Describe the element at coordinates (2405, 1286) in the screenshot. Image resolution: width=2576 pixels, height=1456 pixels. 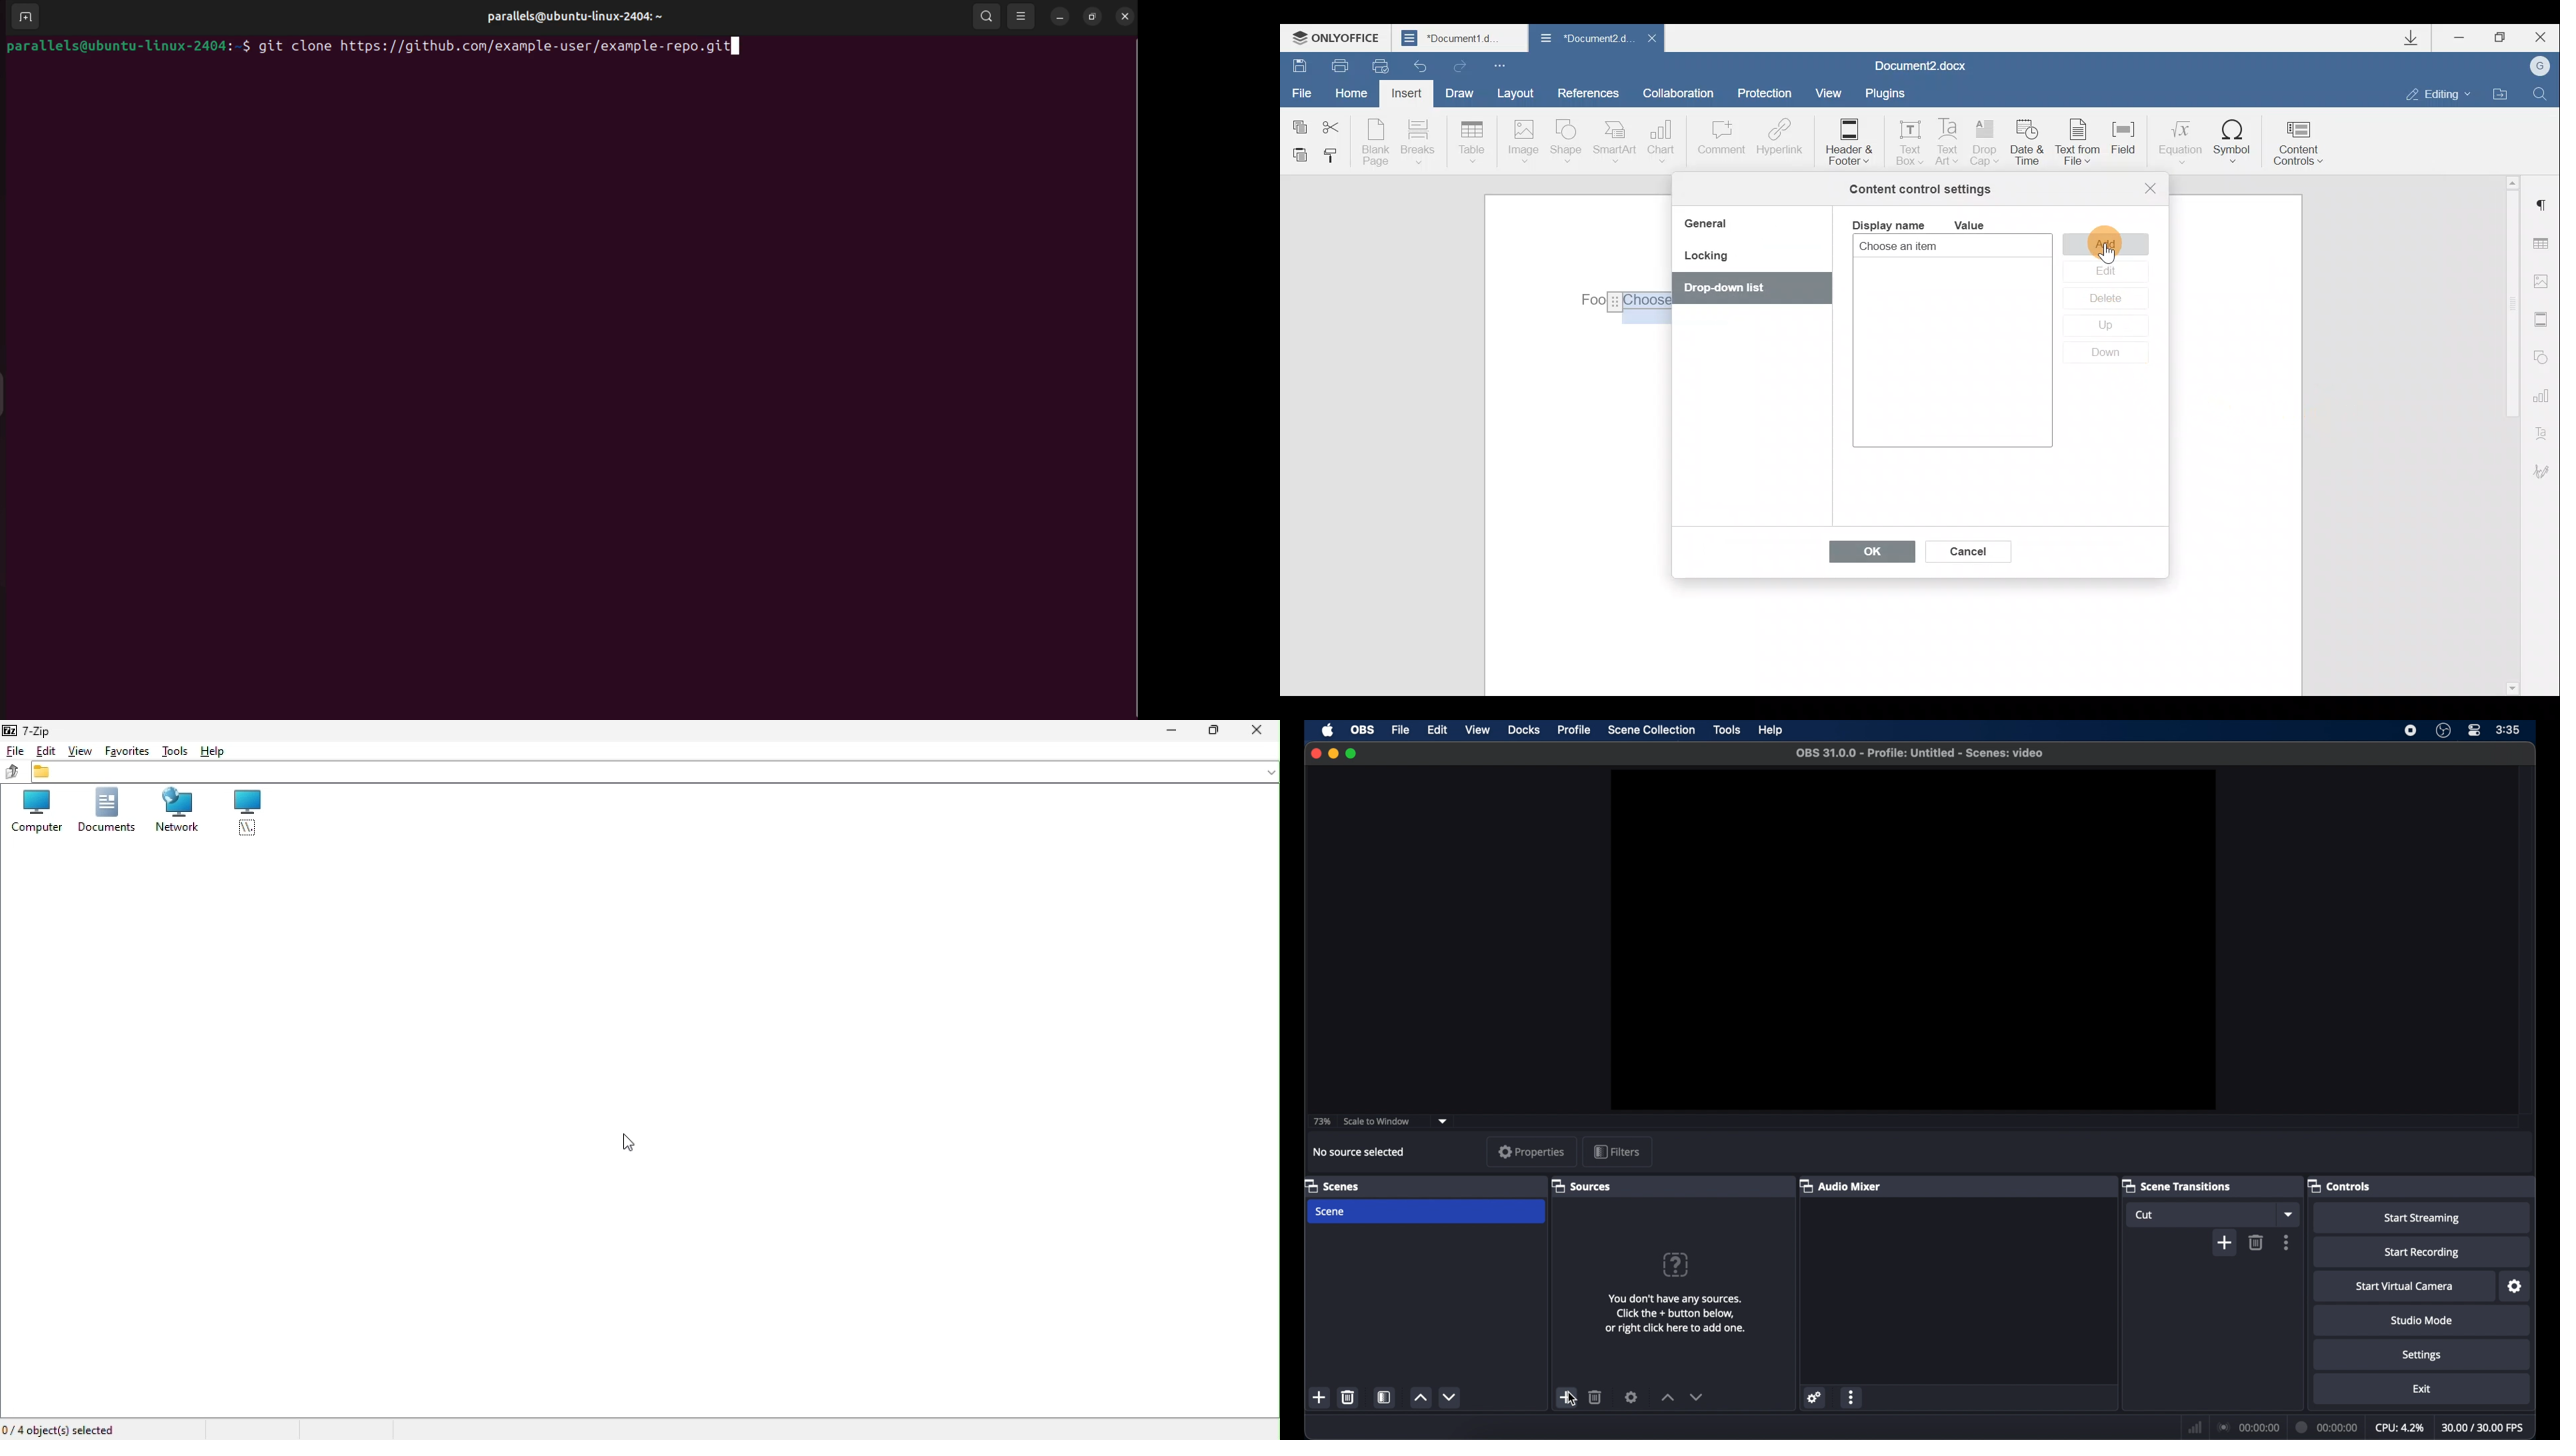
I see `start virtual camera` at that location.